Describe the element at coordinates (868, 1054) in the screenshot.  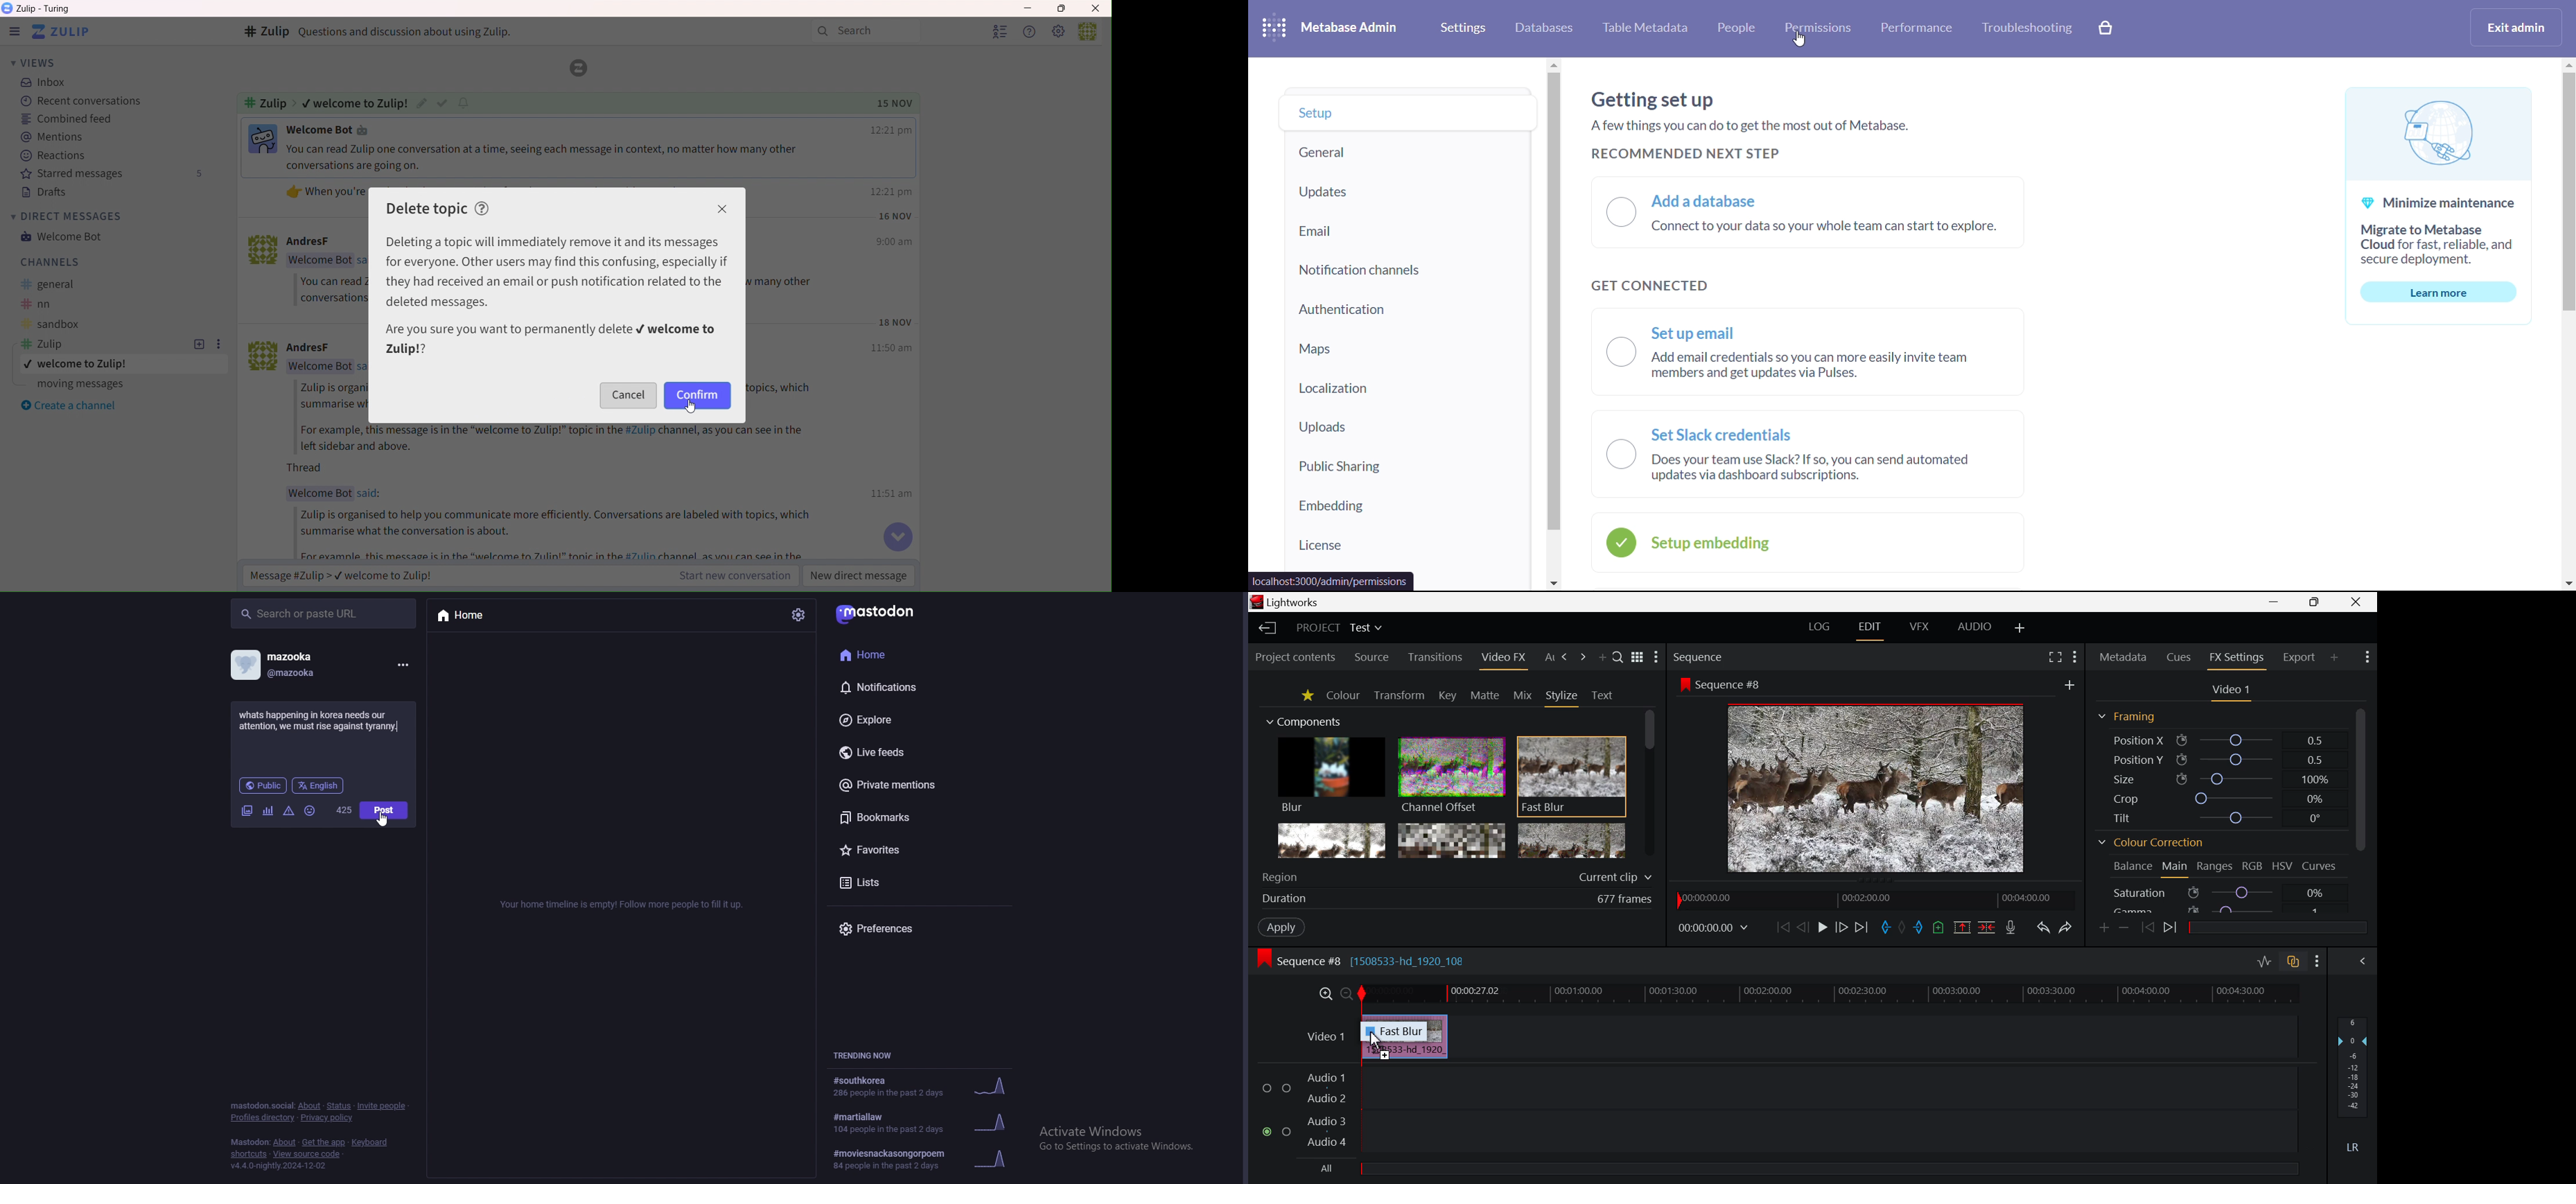
I see `trending now` at that location.